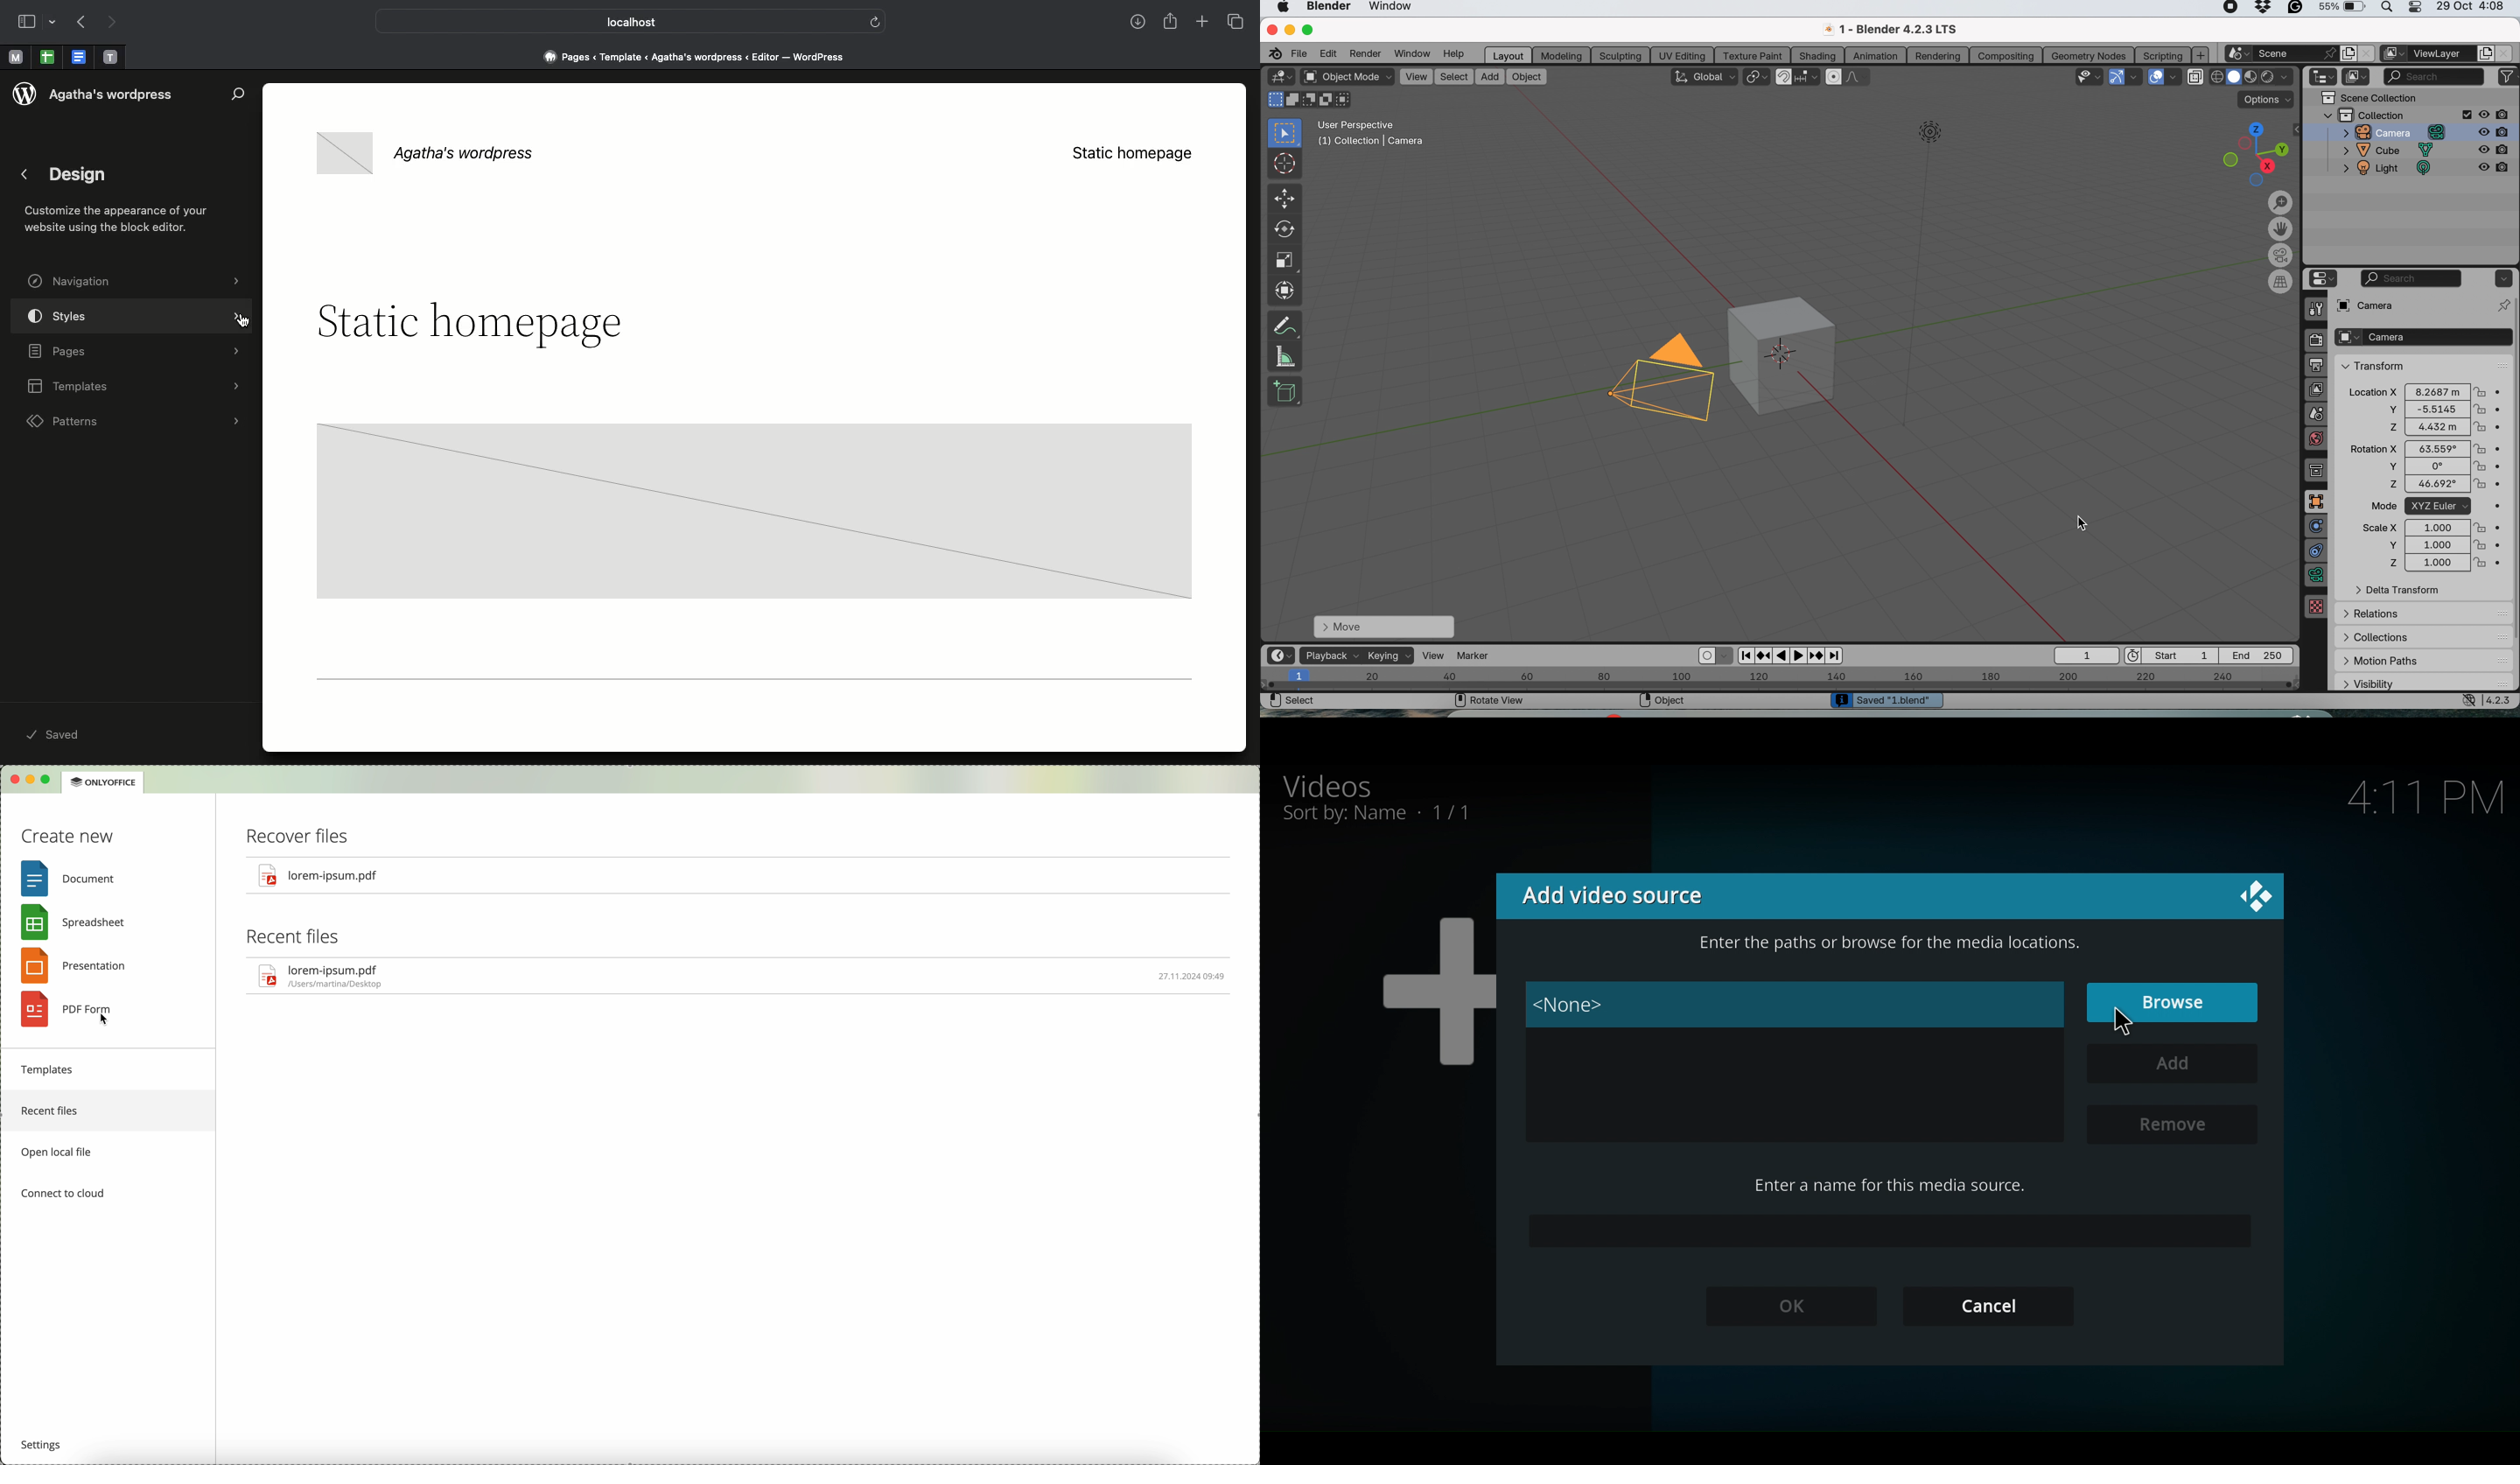  What do you see at coordinates (1237, 22) in the screenshot?
I see `Tabs` at bounding box center [1237, 22].